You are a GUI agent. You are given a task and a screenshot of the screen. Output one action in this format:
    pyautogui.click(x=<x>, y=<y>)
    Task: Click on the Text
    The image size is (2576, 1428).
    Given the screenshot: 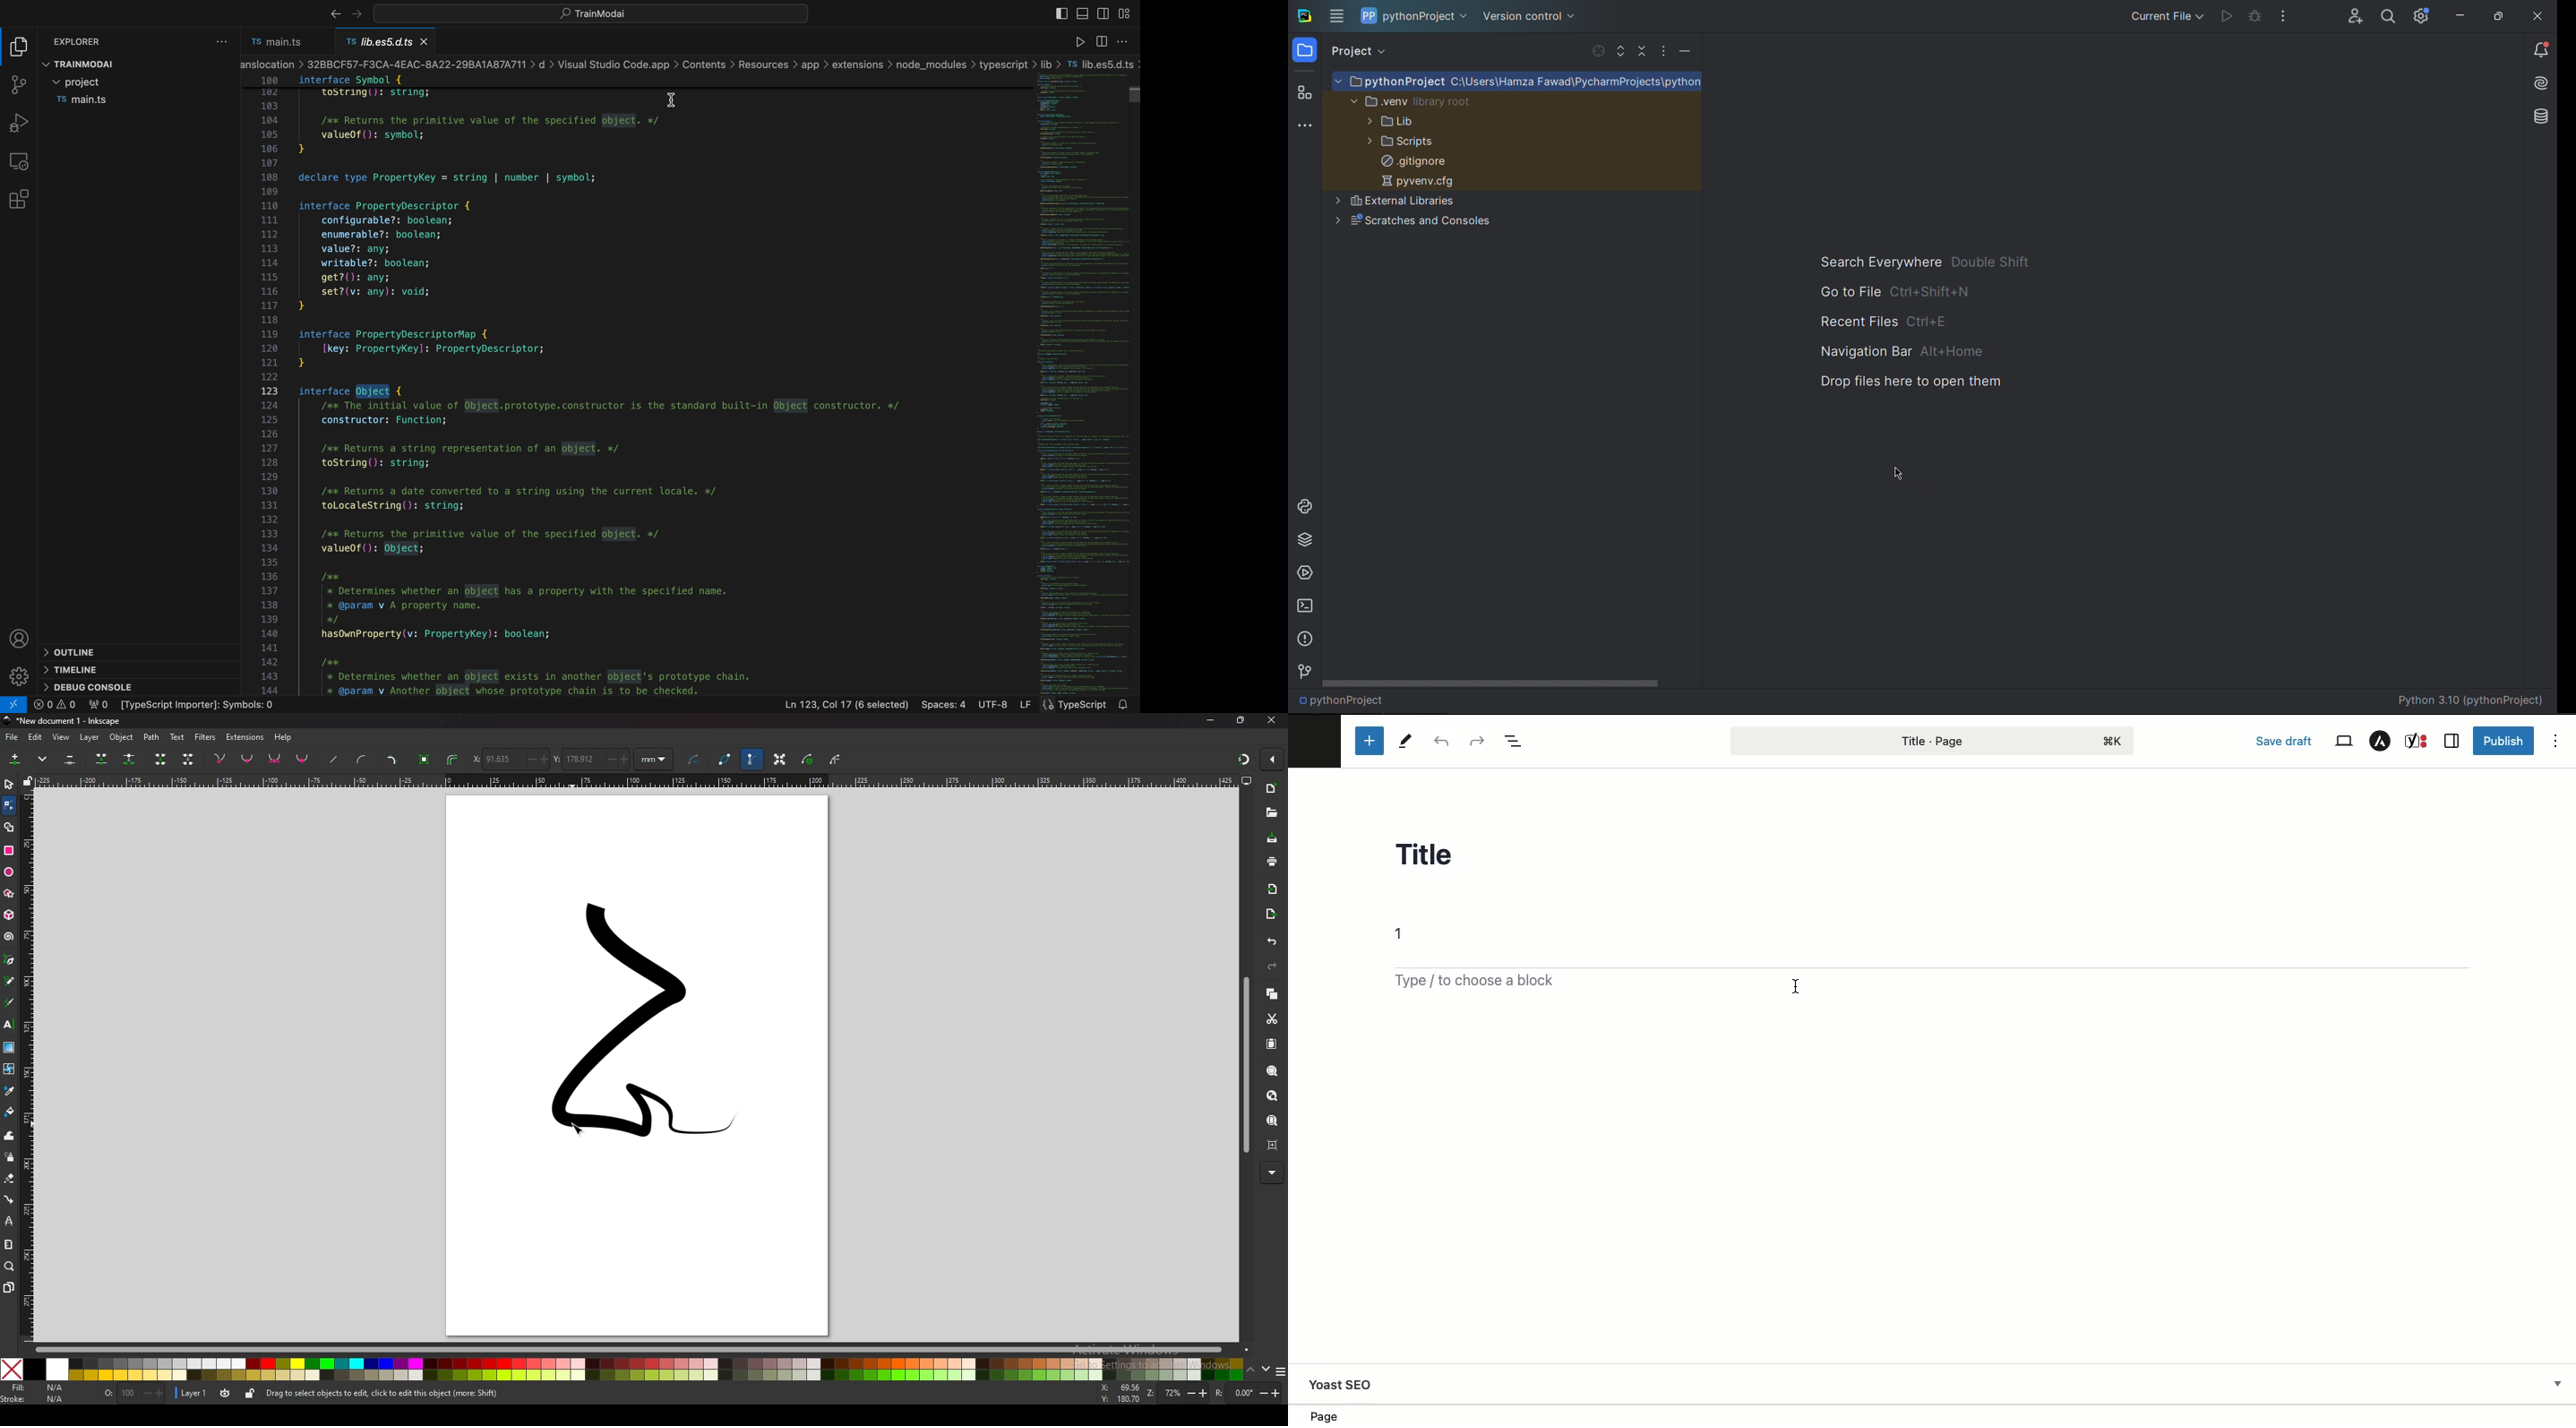 What is the action you would take?
    pyautogui.click(x=1405, y=934)
    